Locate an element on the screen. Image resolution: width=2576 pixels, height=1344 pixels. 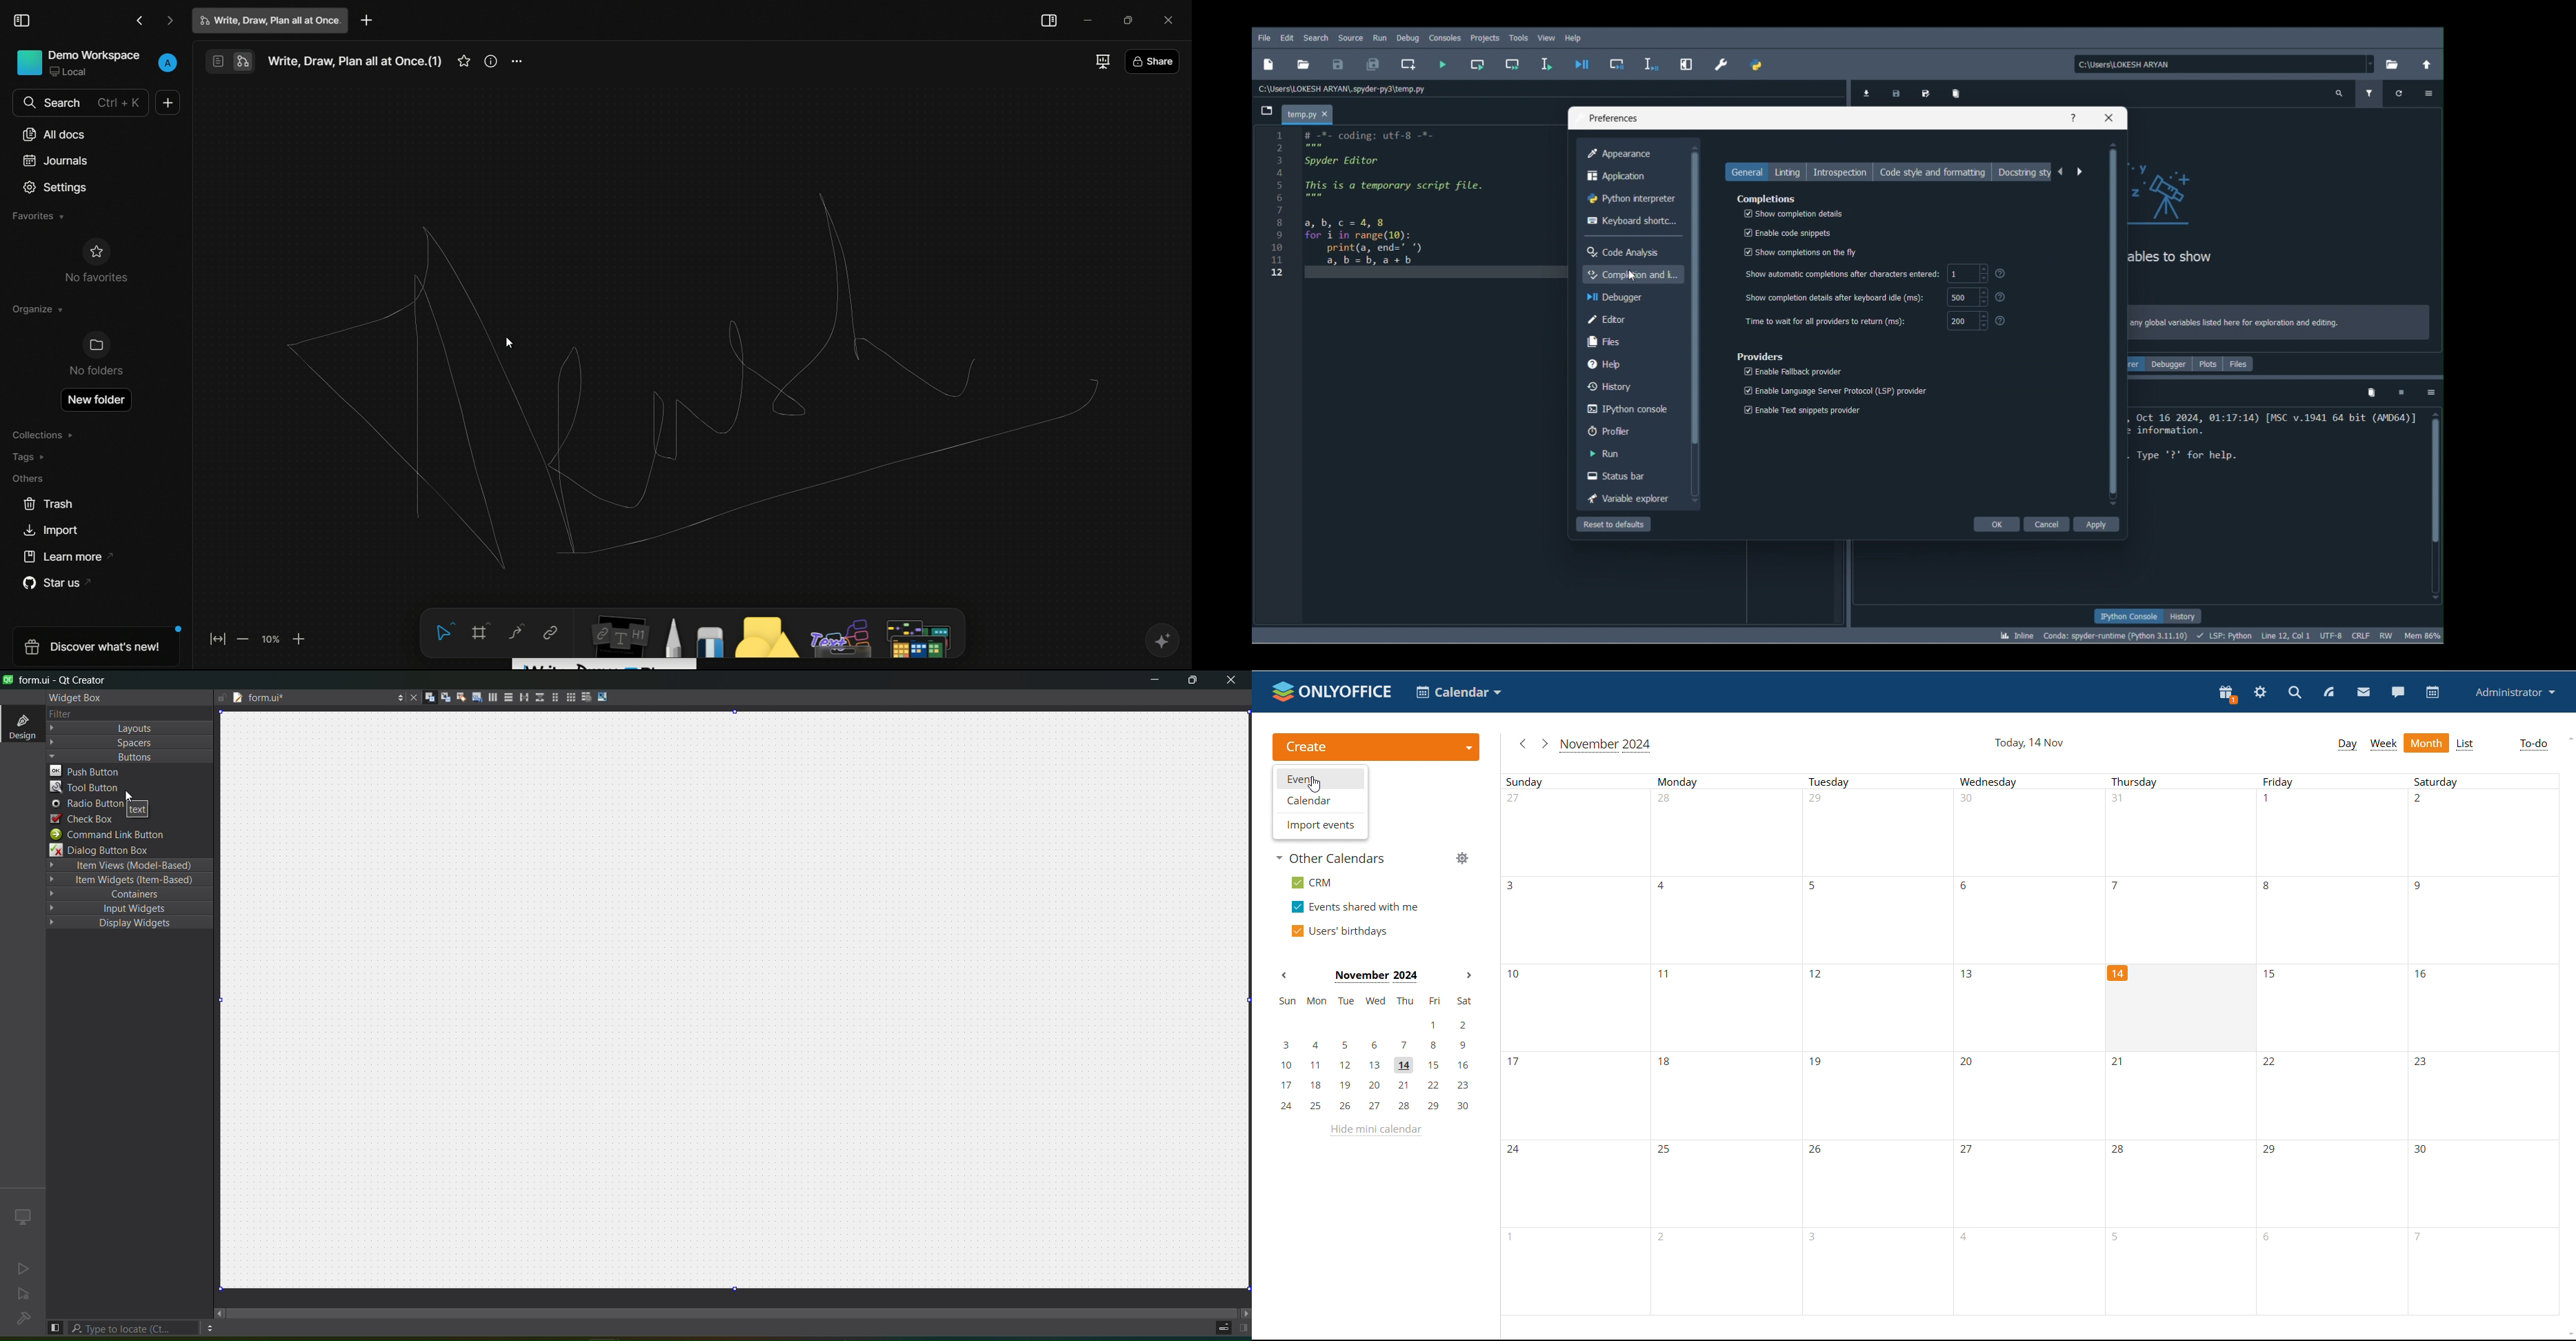
History is located at coordinates (2188, 613).